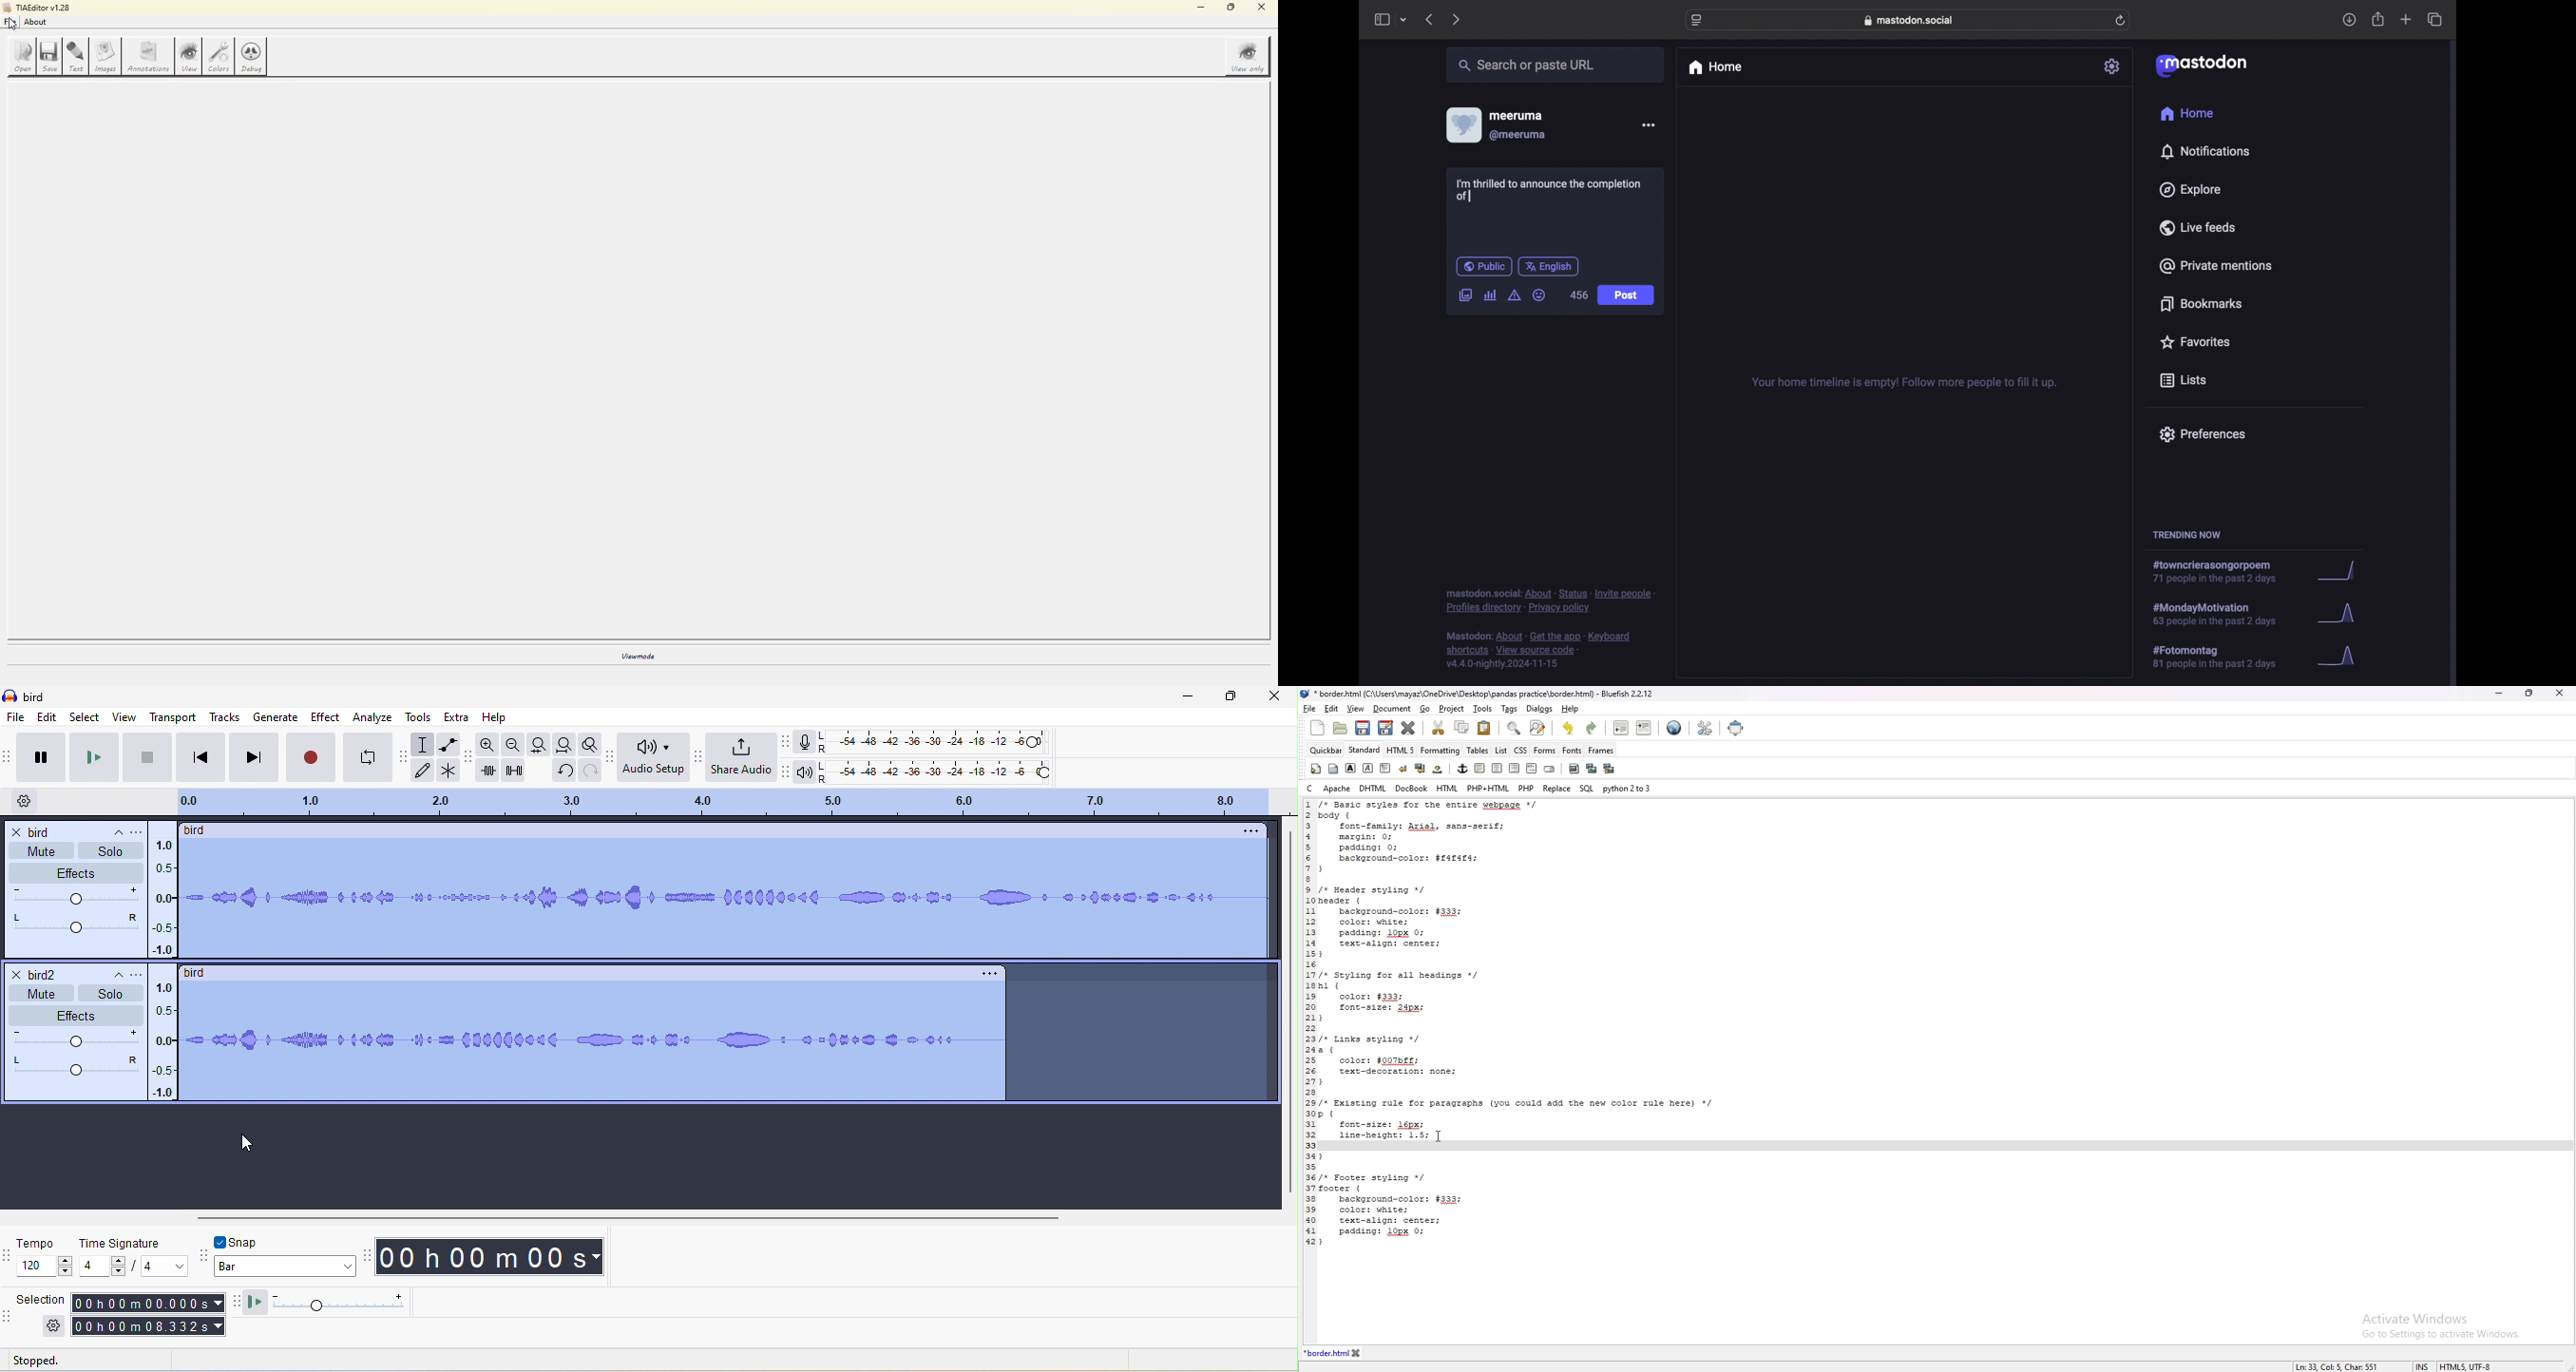  I want to click on dhtml, so click(1374, 788).